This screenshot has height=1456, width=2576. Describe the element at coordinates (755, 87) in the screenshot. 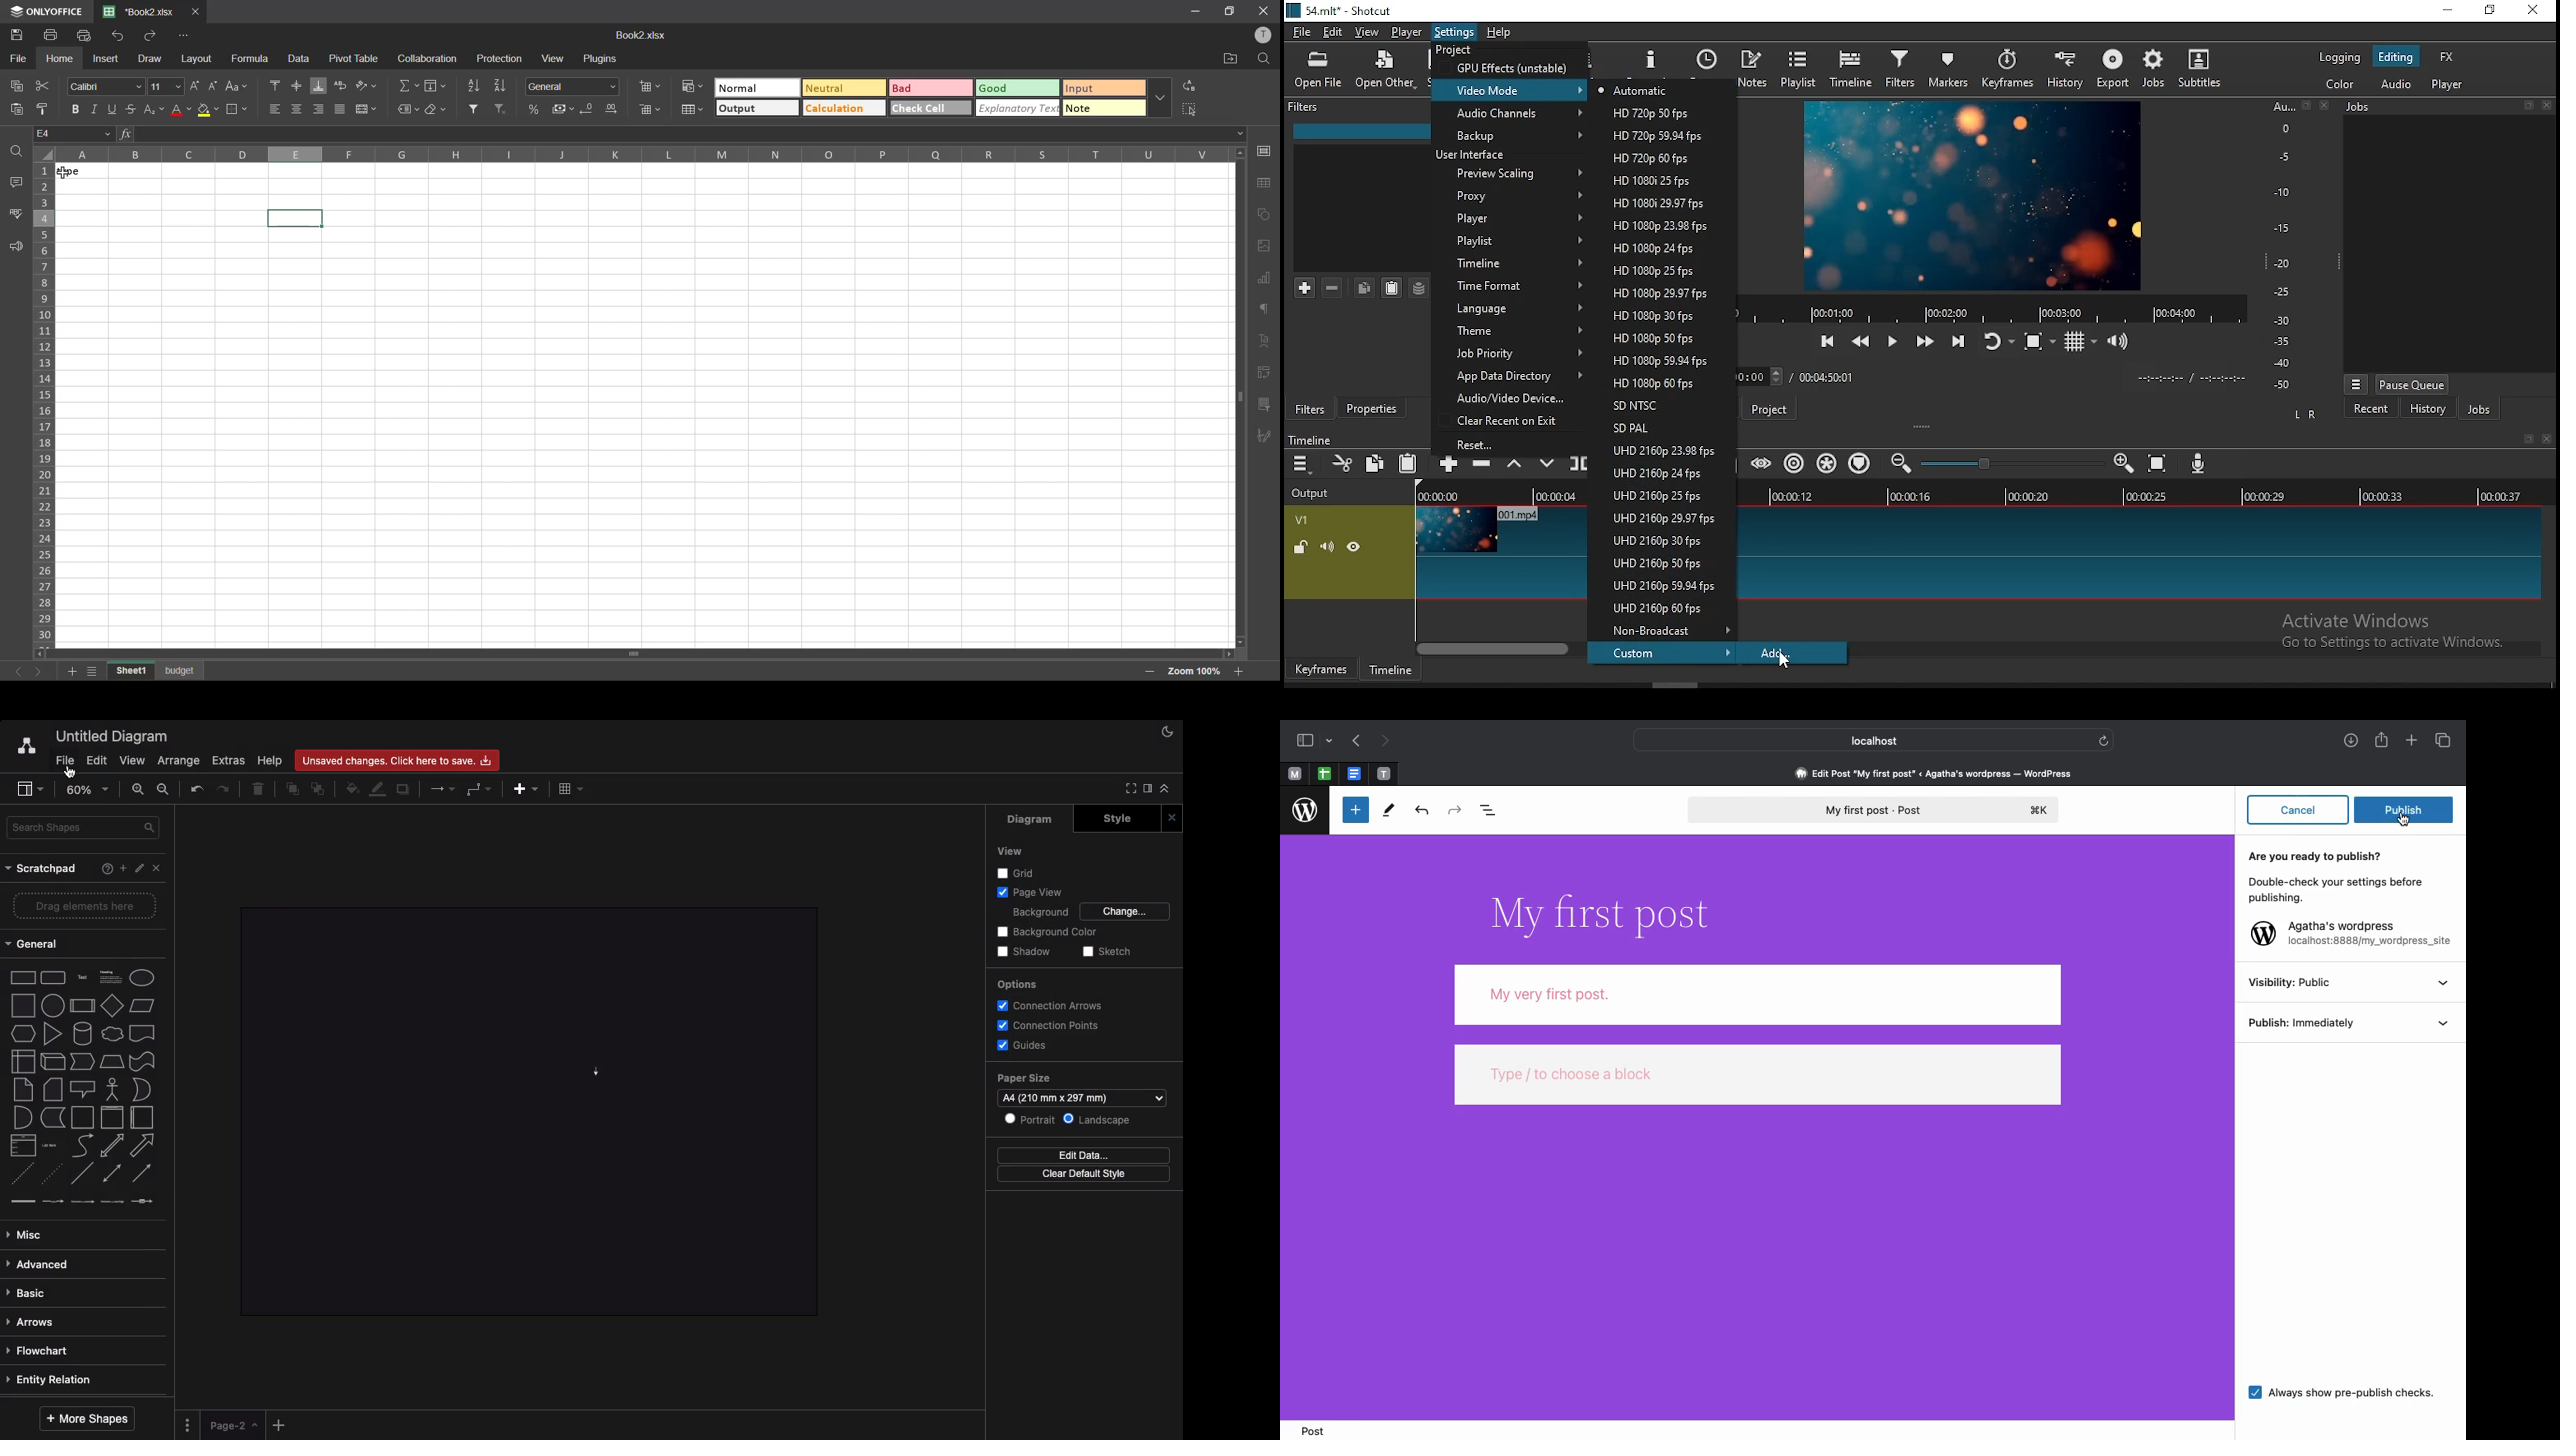

I see `normal` at that location.